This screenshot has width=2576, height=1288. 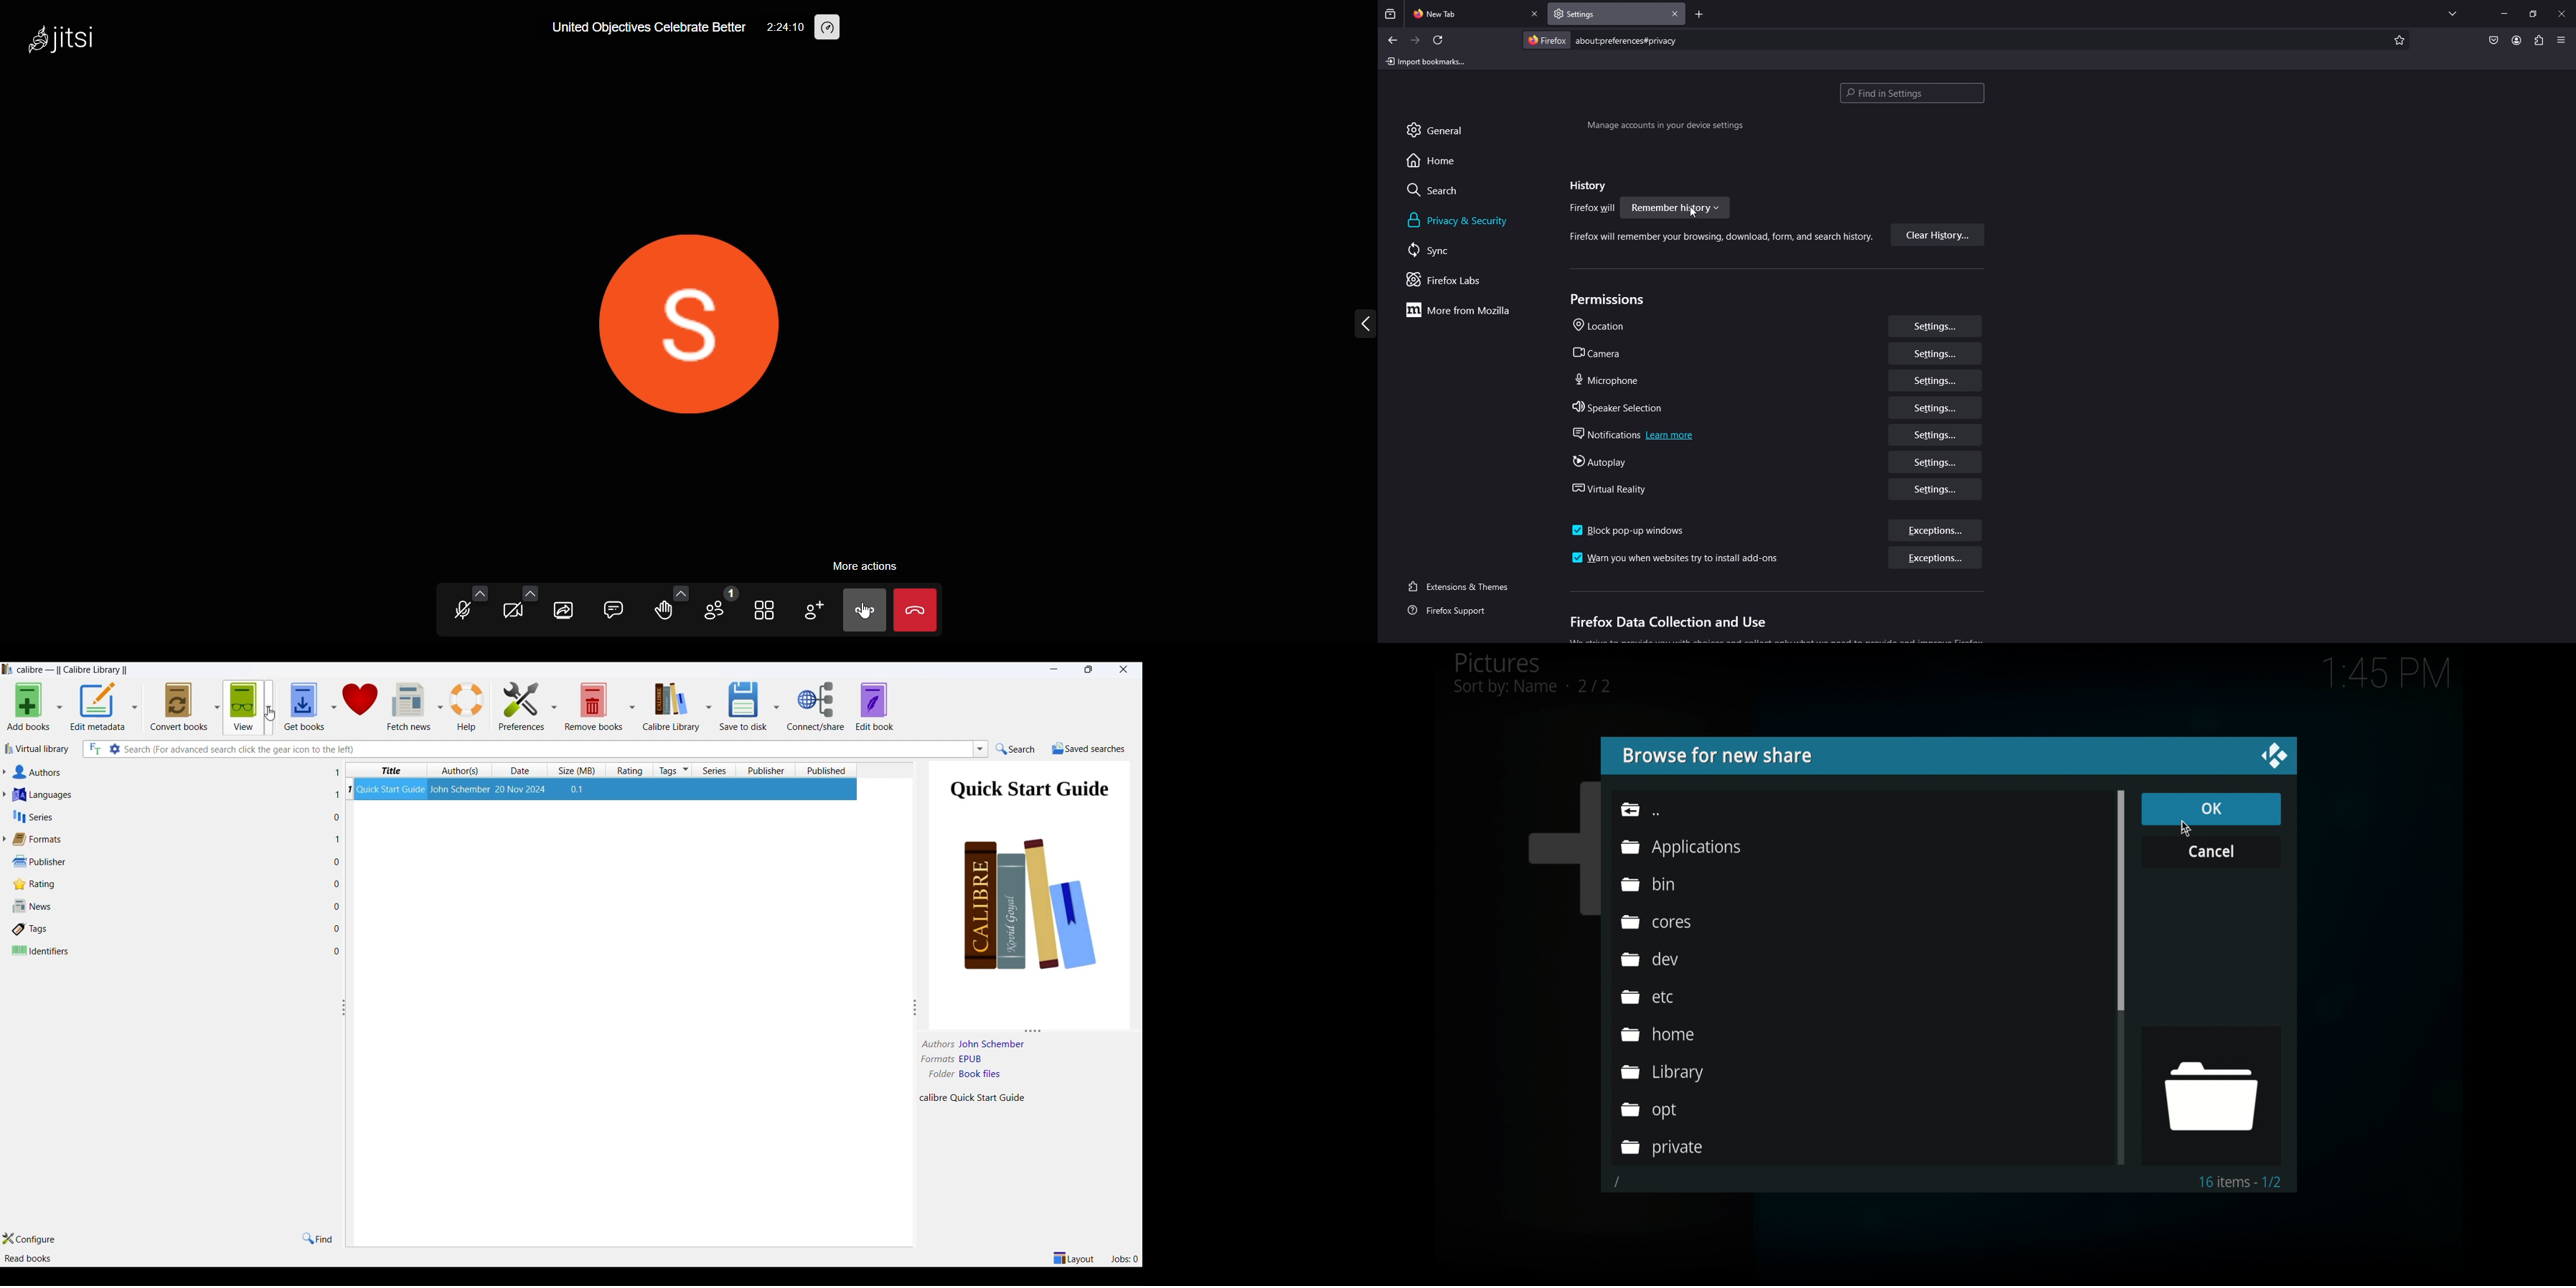 I want to click on get books options dropdown button, so click(x=333, y=706).